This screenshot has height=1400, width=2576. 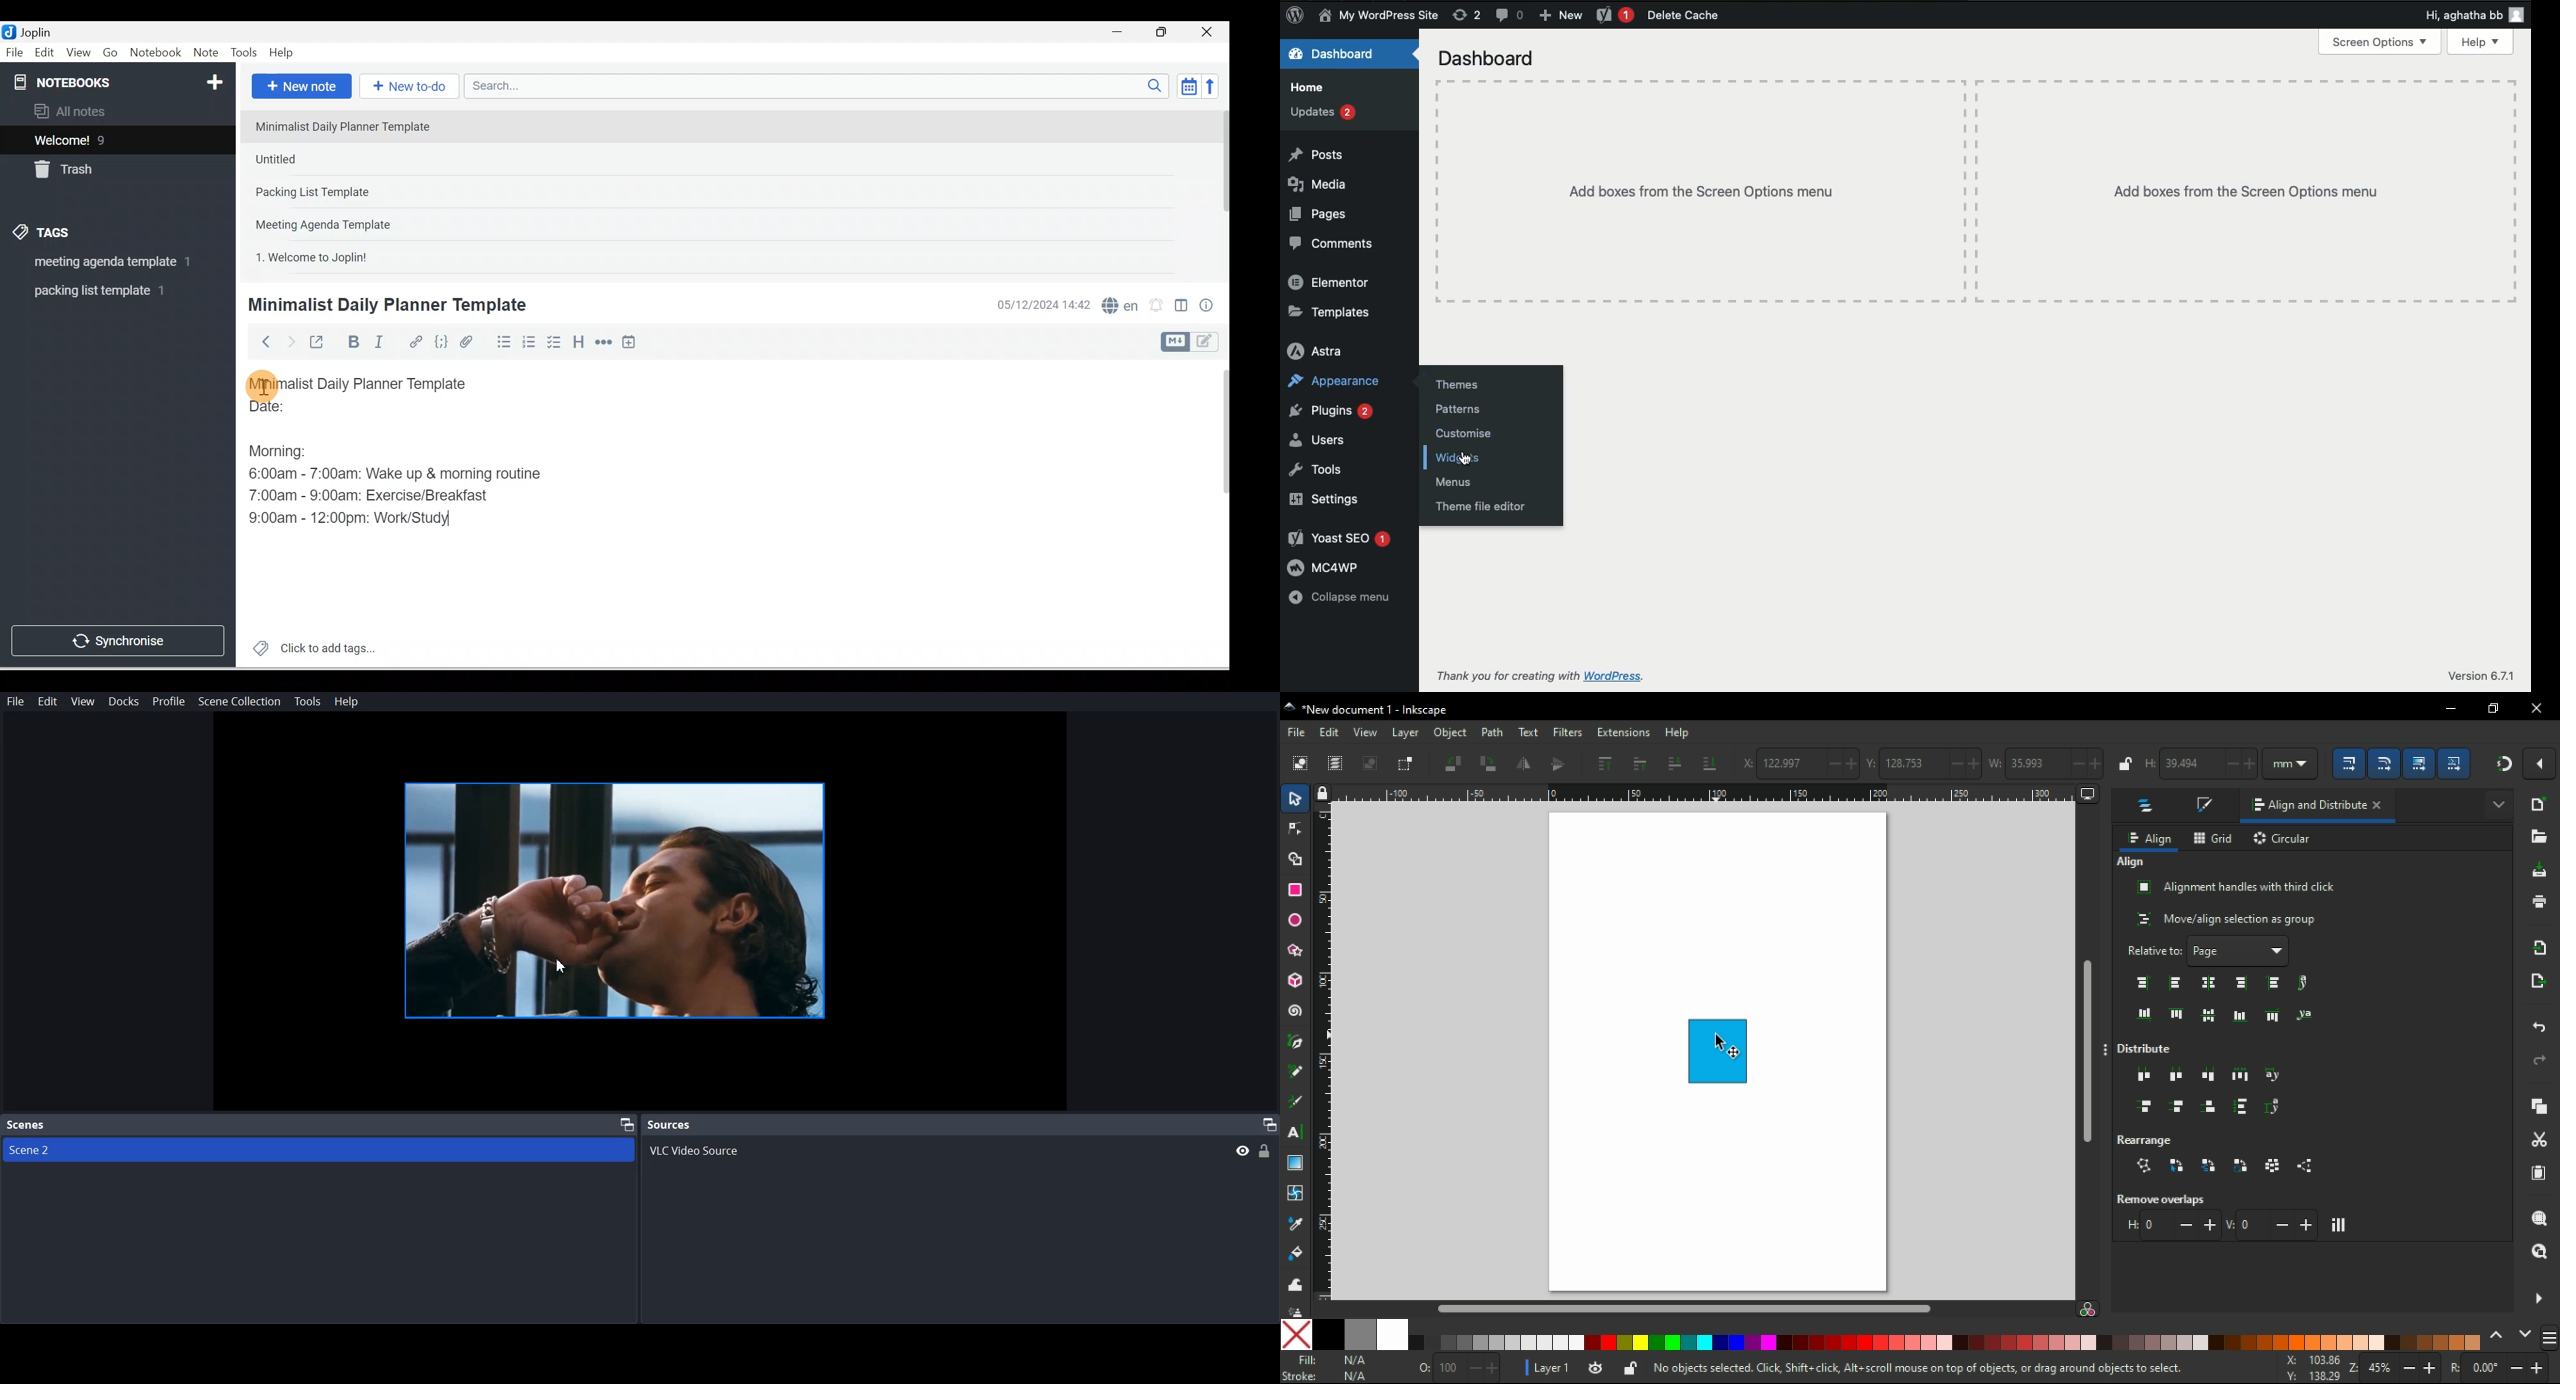 What do you see at coordinates (282, 53) in the screenshot?
I see `Help` at bounding box center [282, 53].